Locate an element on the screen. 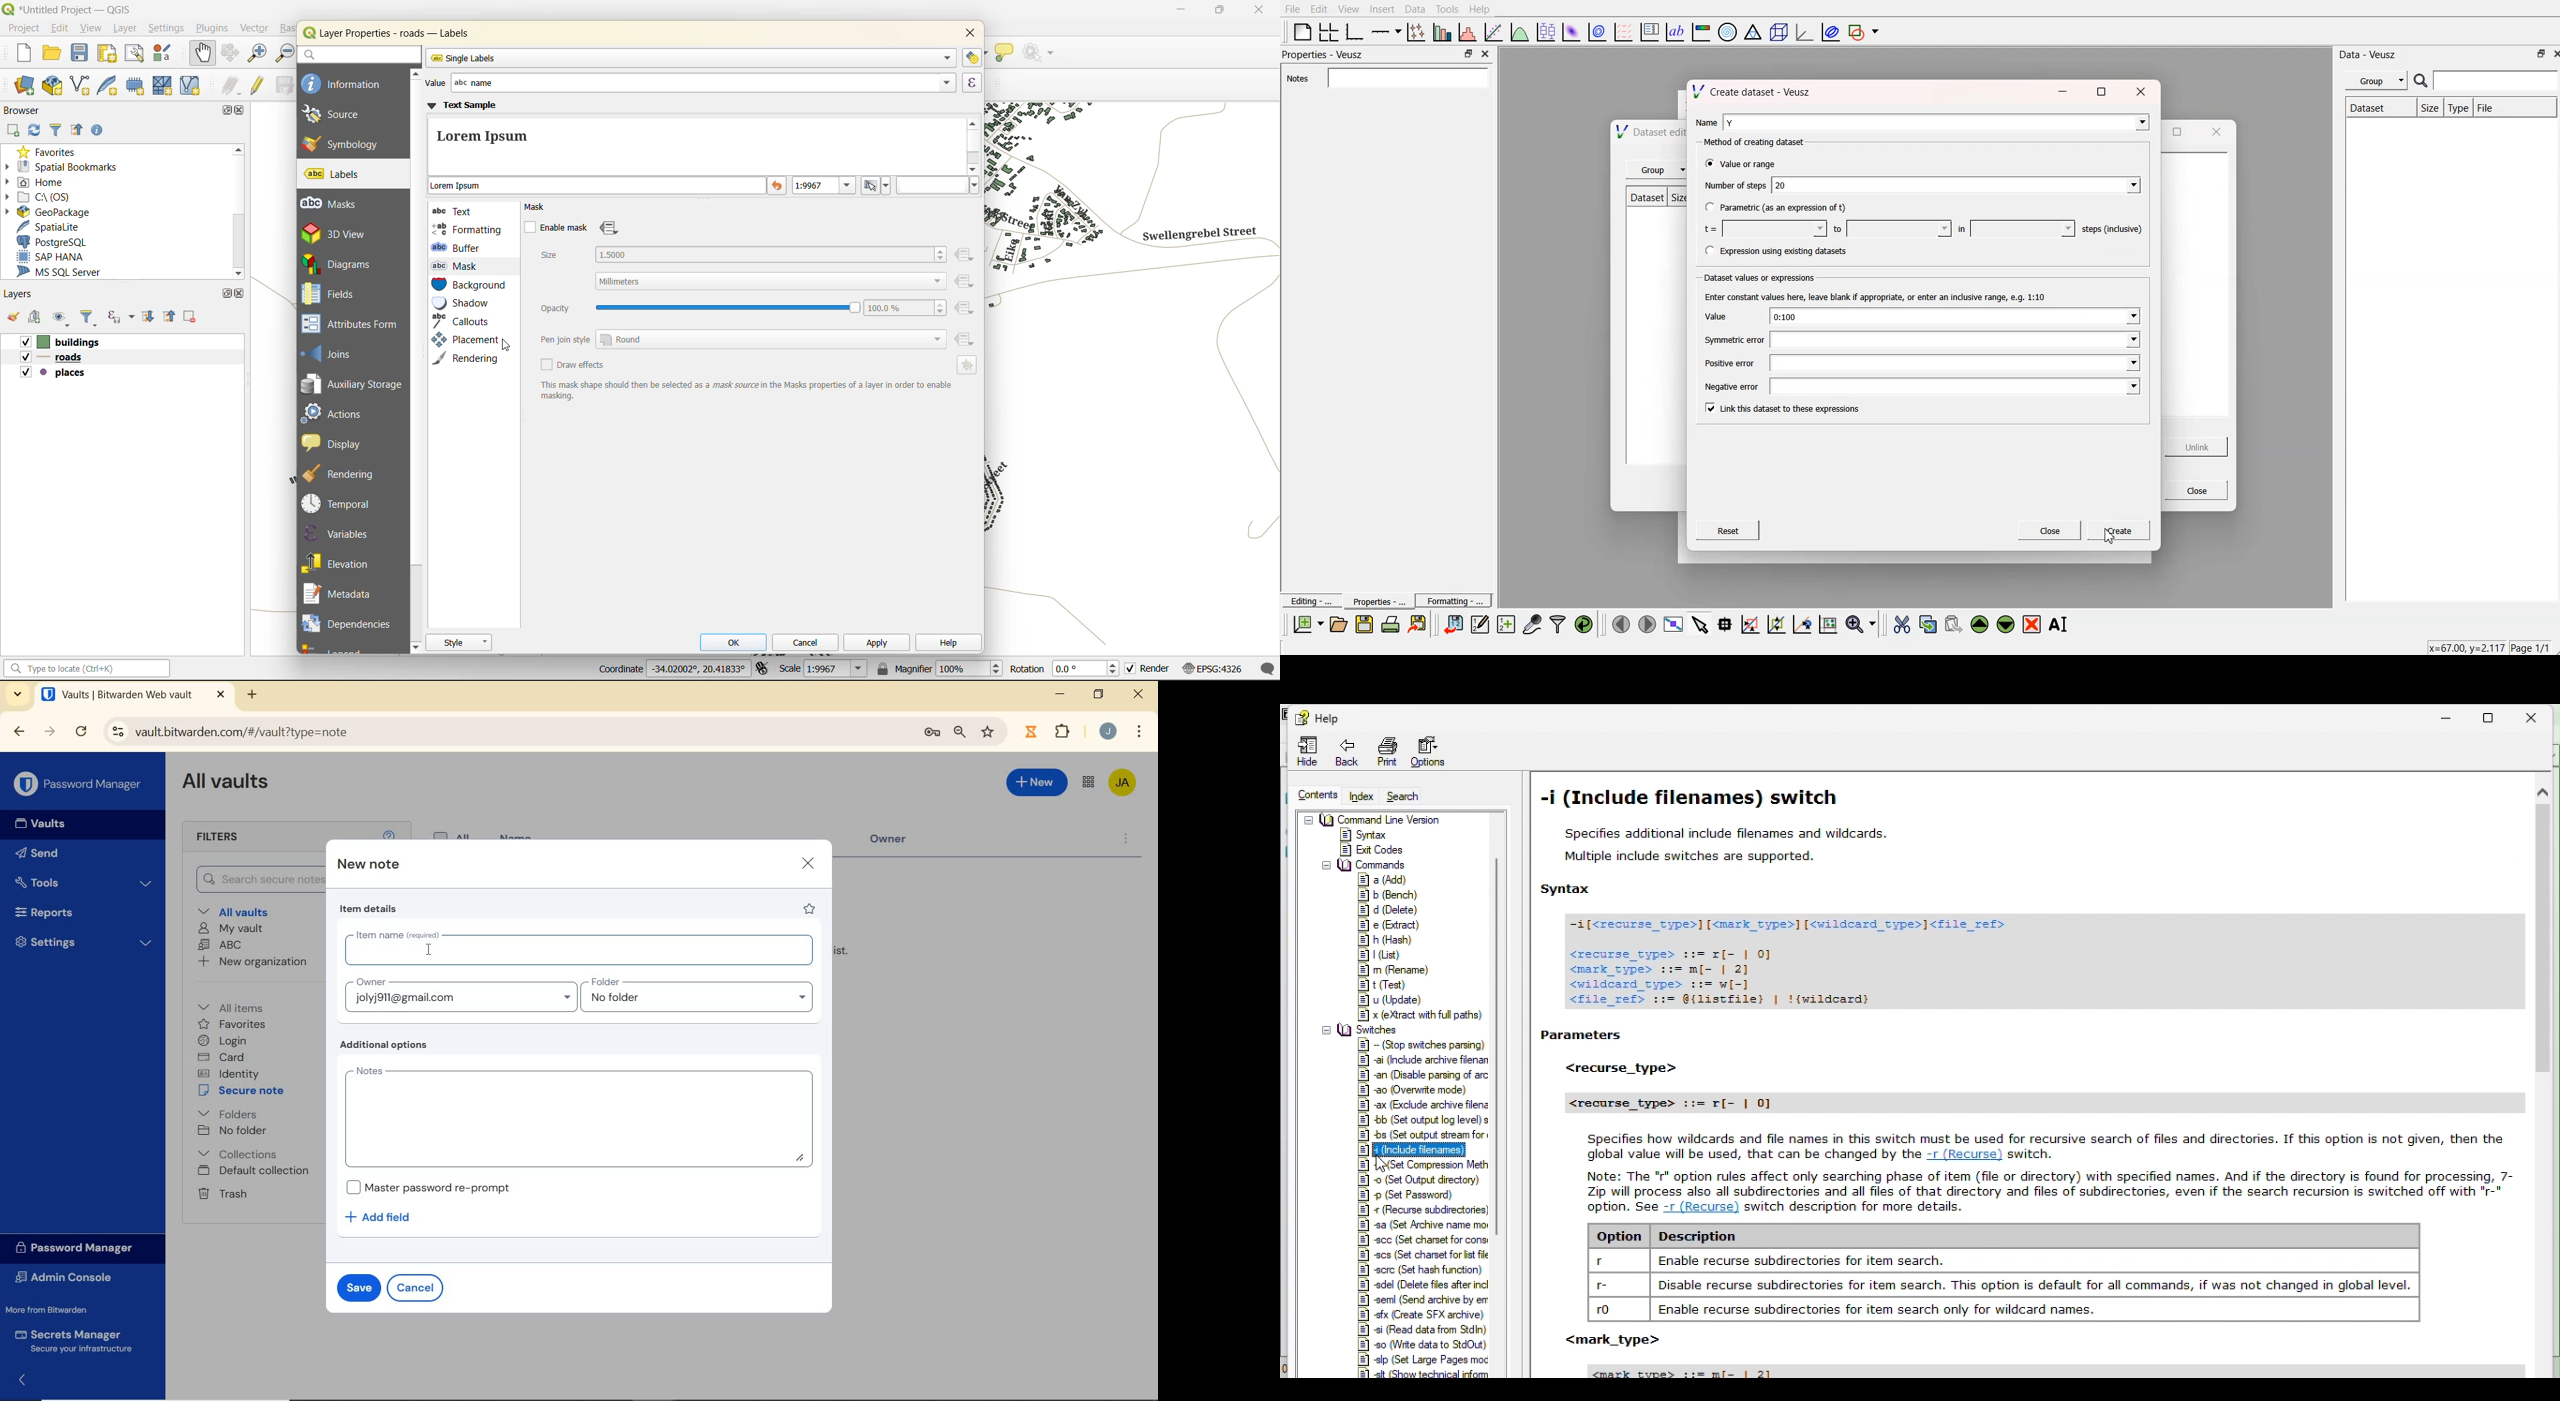  Tools is located at coordinates (1447, 9).